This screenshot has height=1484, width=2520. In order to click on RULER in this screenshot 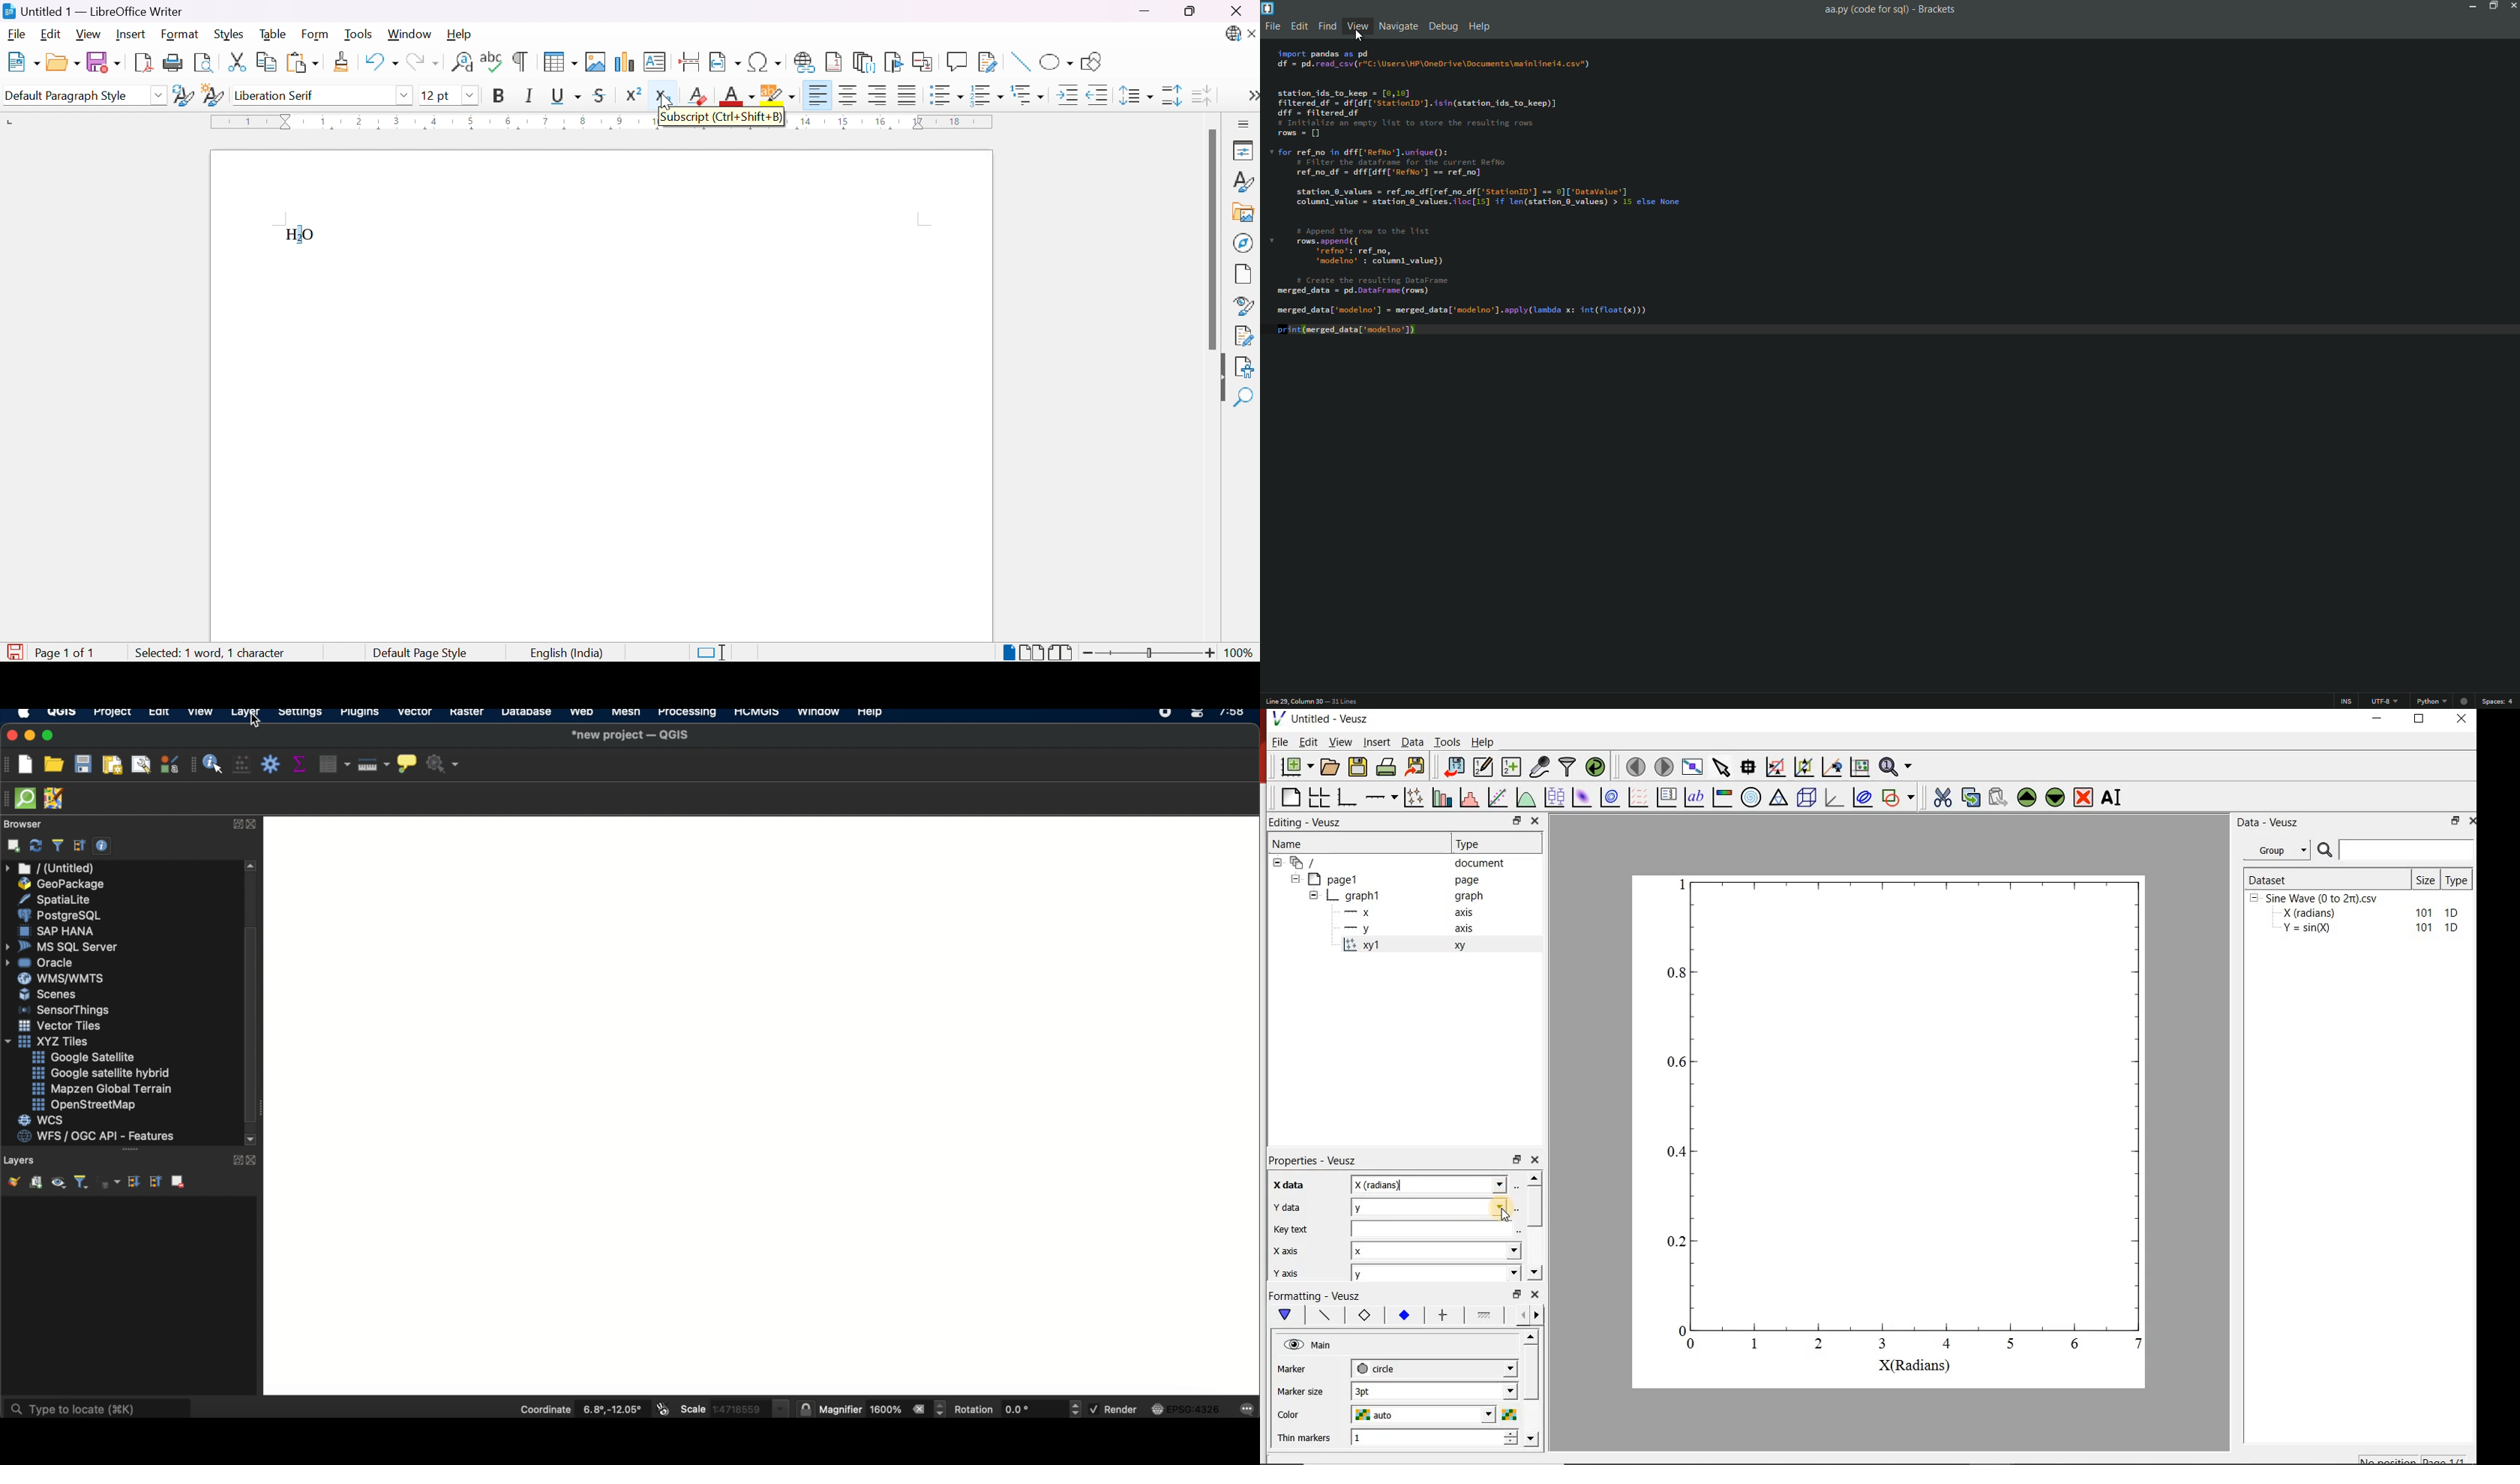, I will do `click(896, 124)`.